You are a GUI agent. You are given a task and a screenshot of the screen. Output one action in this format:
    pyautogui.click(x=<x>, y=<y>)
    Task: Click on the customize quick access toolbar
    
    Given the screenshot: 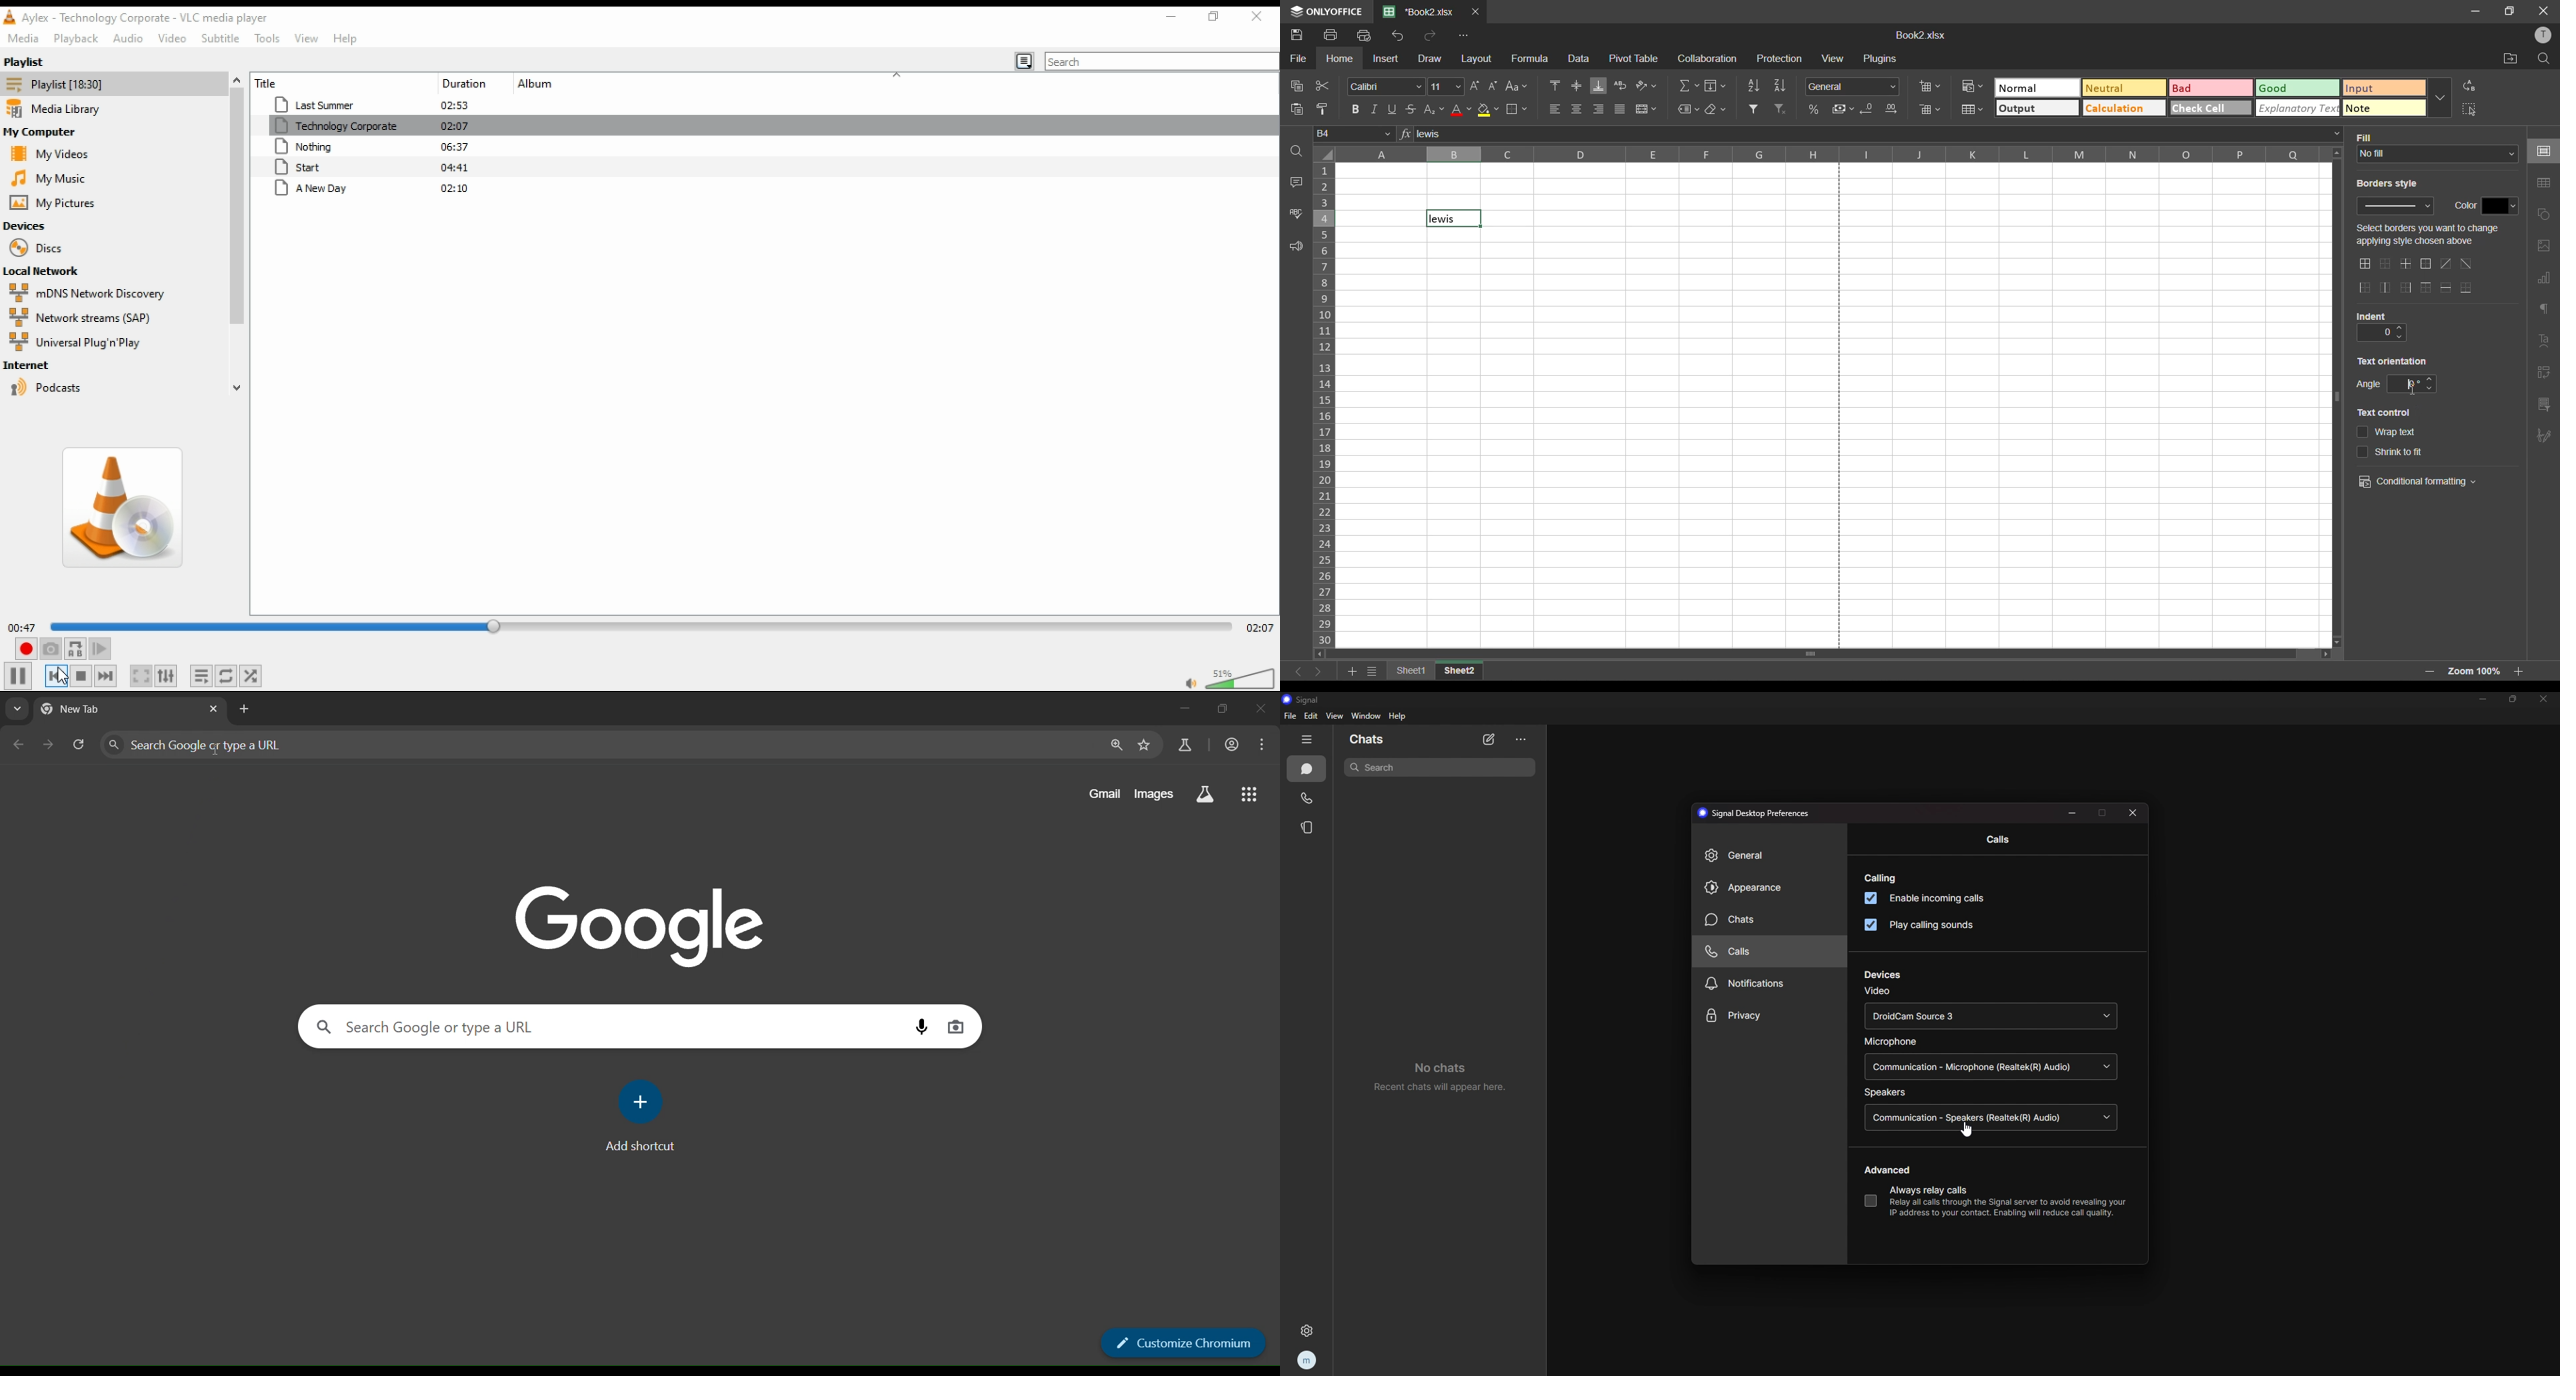 What is the action you would take?
    pyautogui.click(x=1465, y=36)
    